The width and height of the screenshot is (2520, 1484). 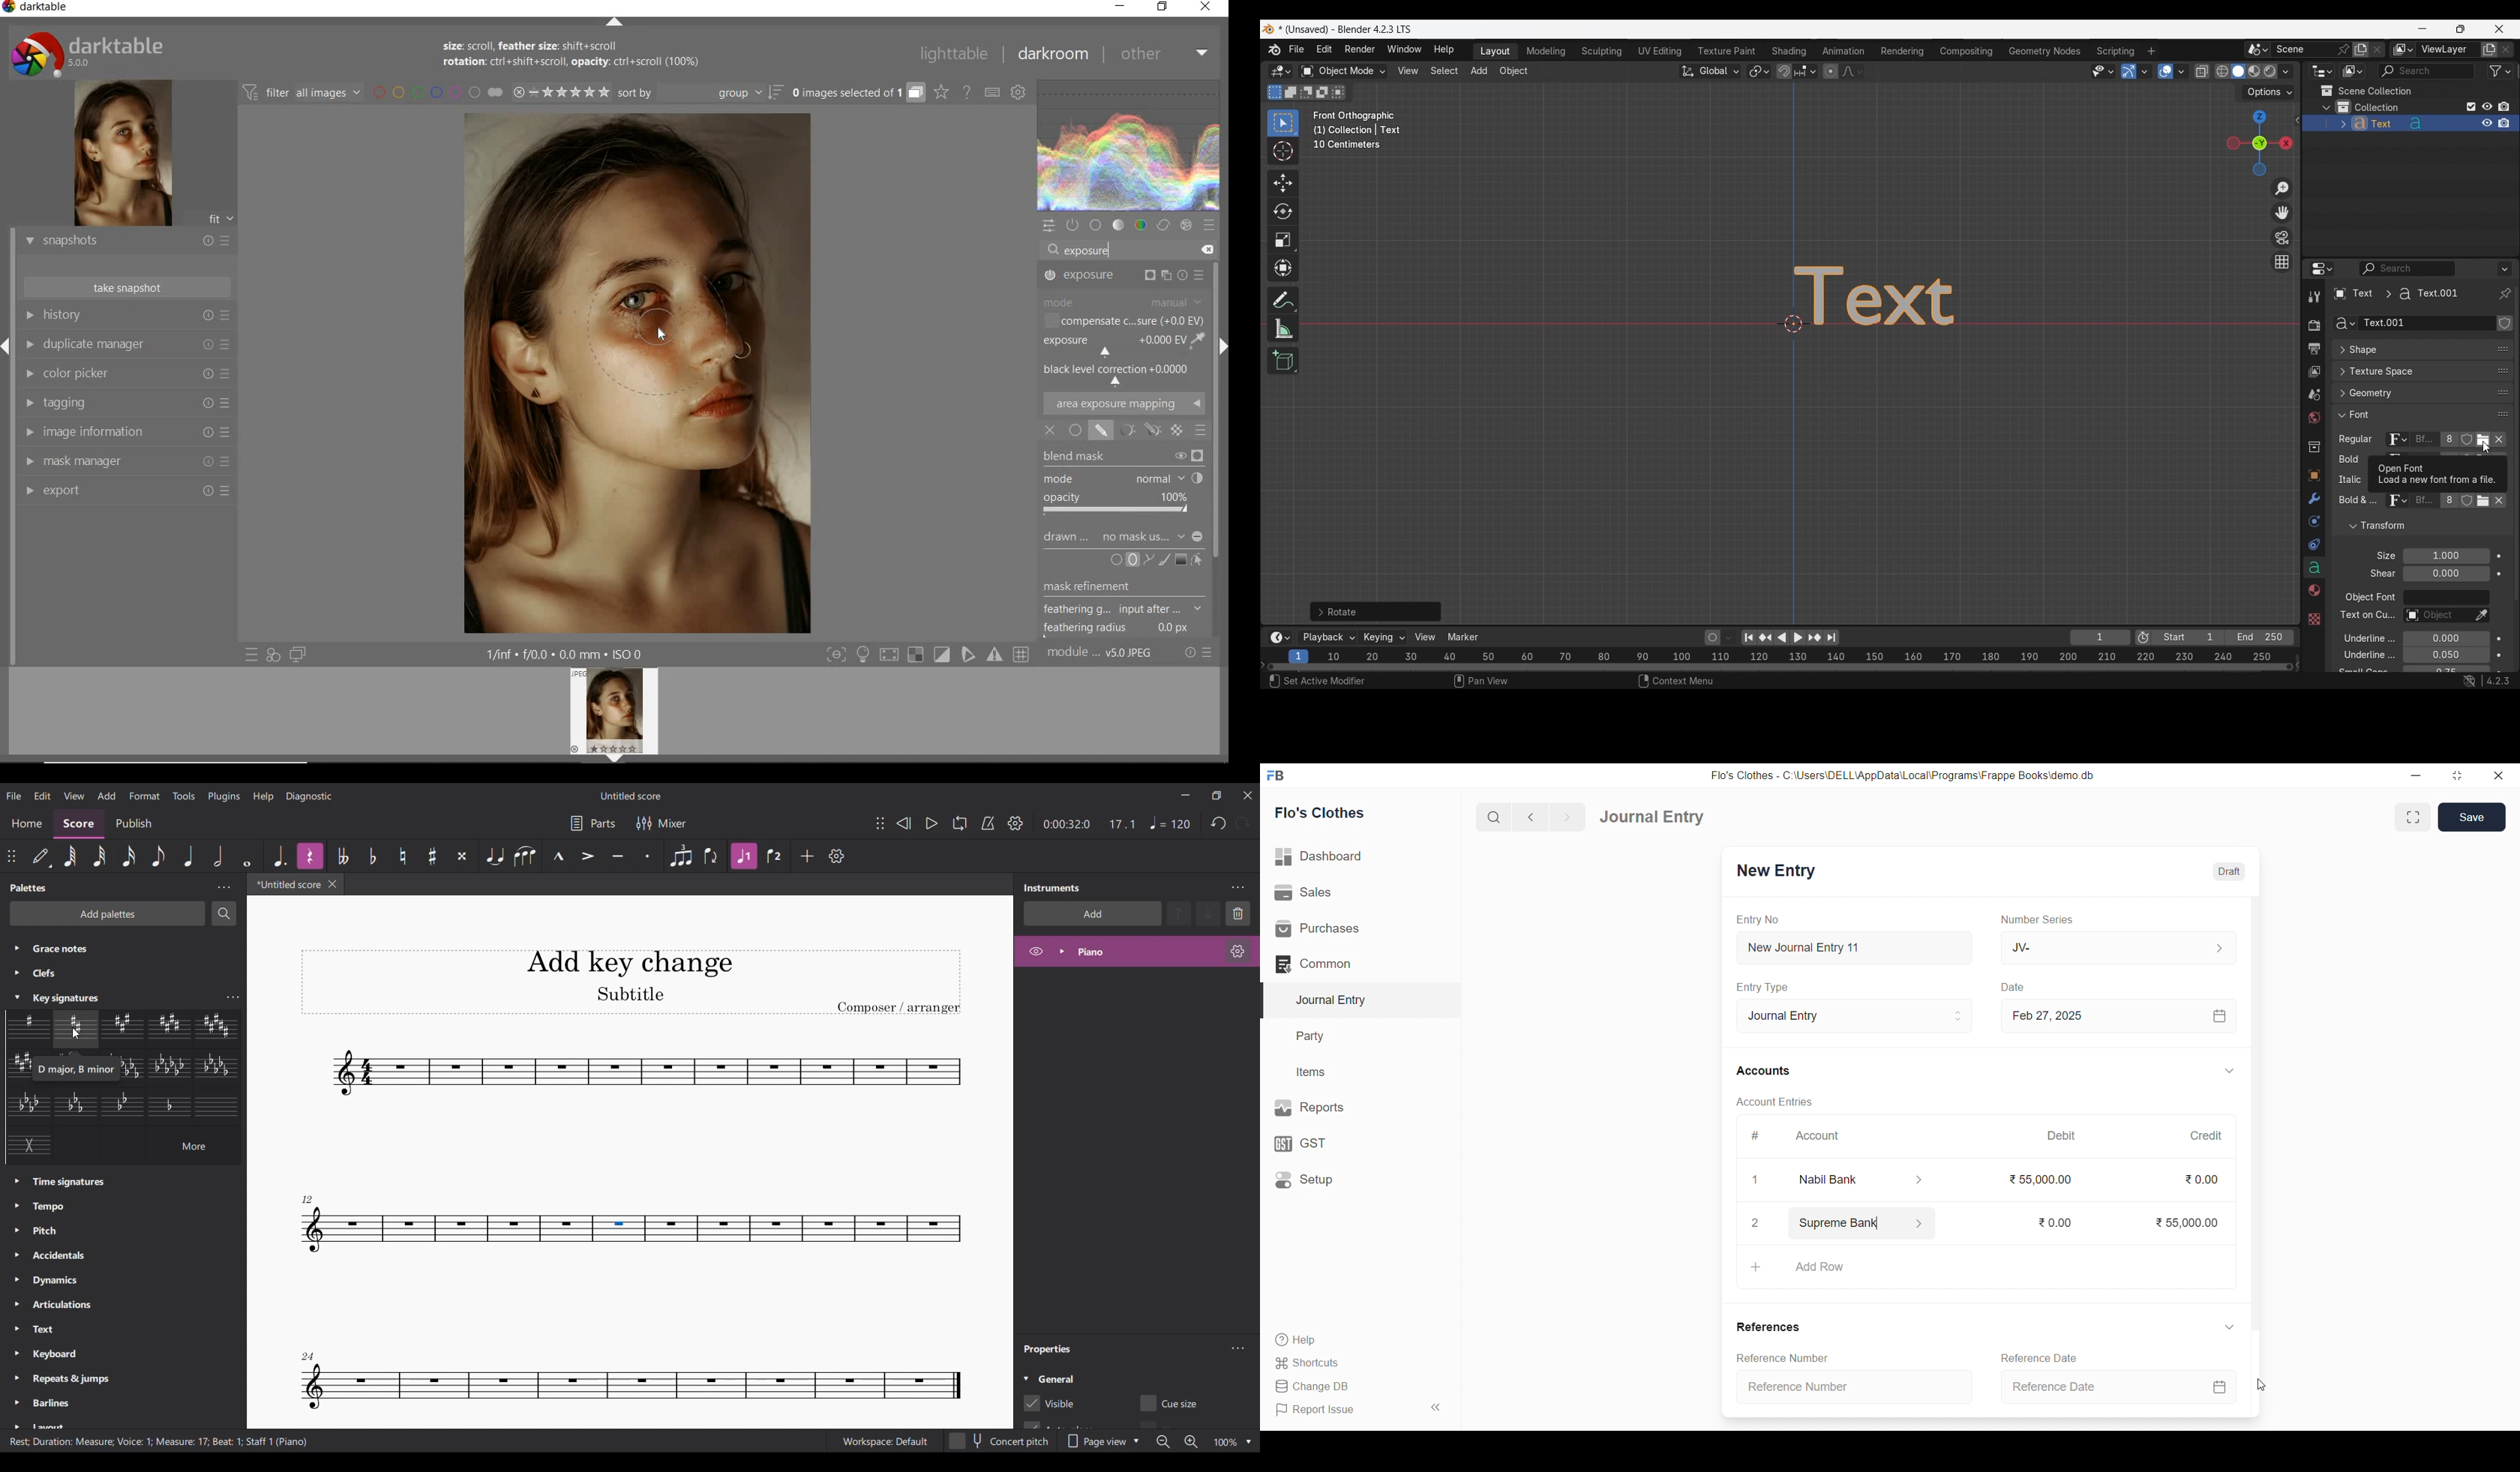 What do you see at coordinates (1180, 559) in the screenshot?
I see `ADD GRADIENT` at bounding box center [1180, 559].